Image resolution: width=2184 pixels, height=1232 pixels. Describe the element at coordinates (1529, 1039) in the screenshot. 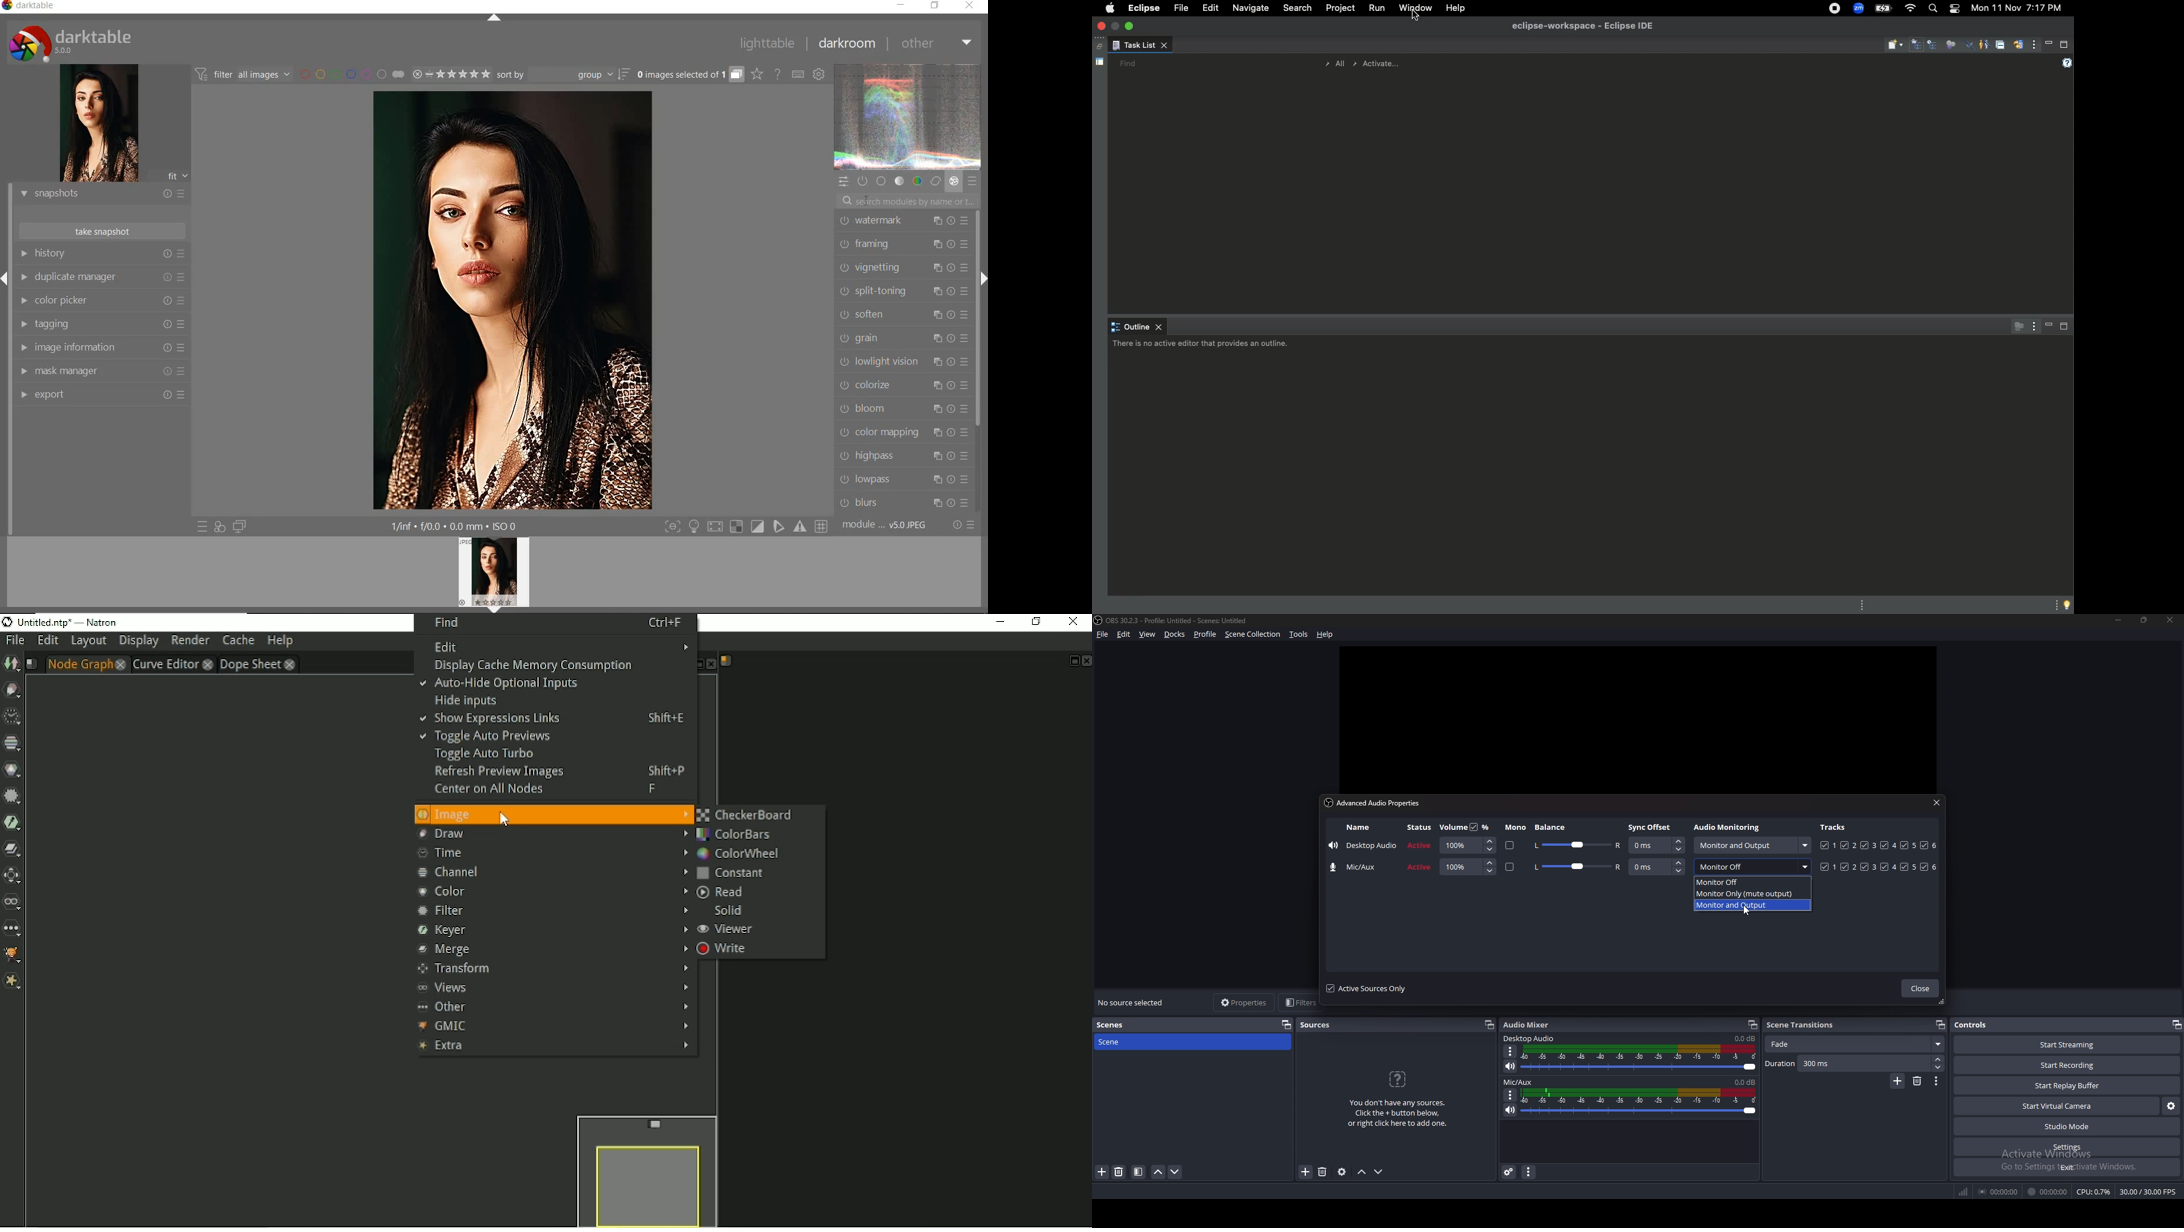

I see `desktop audio` at that location.